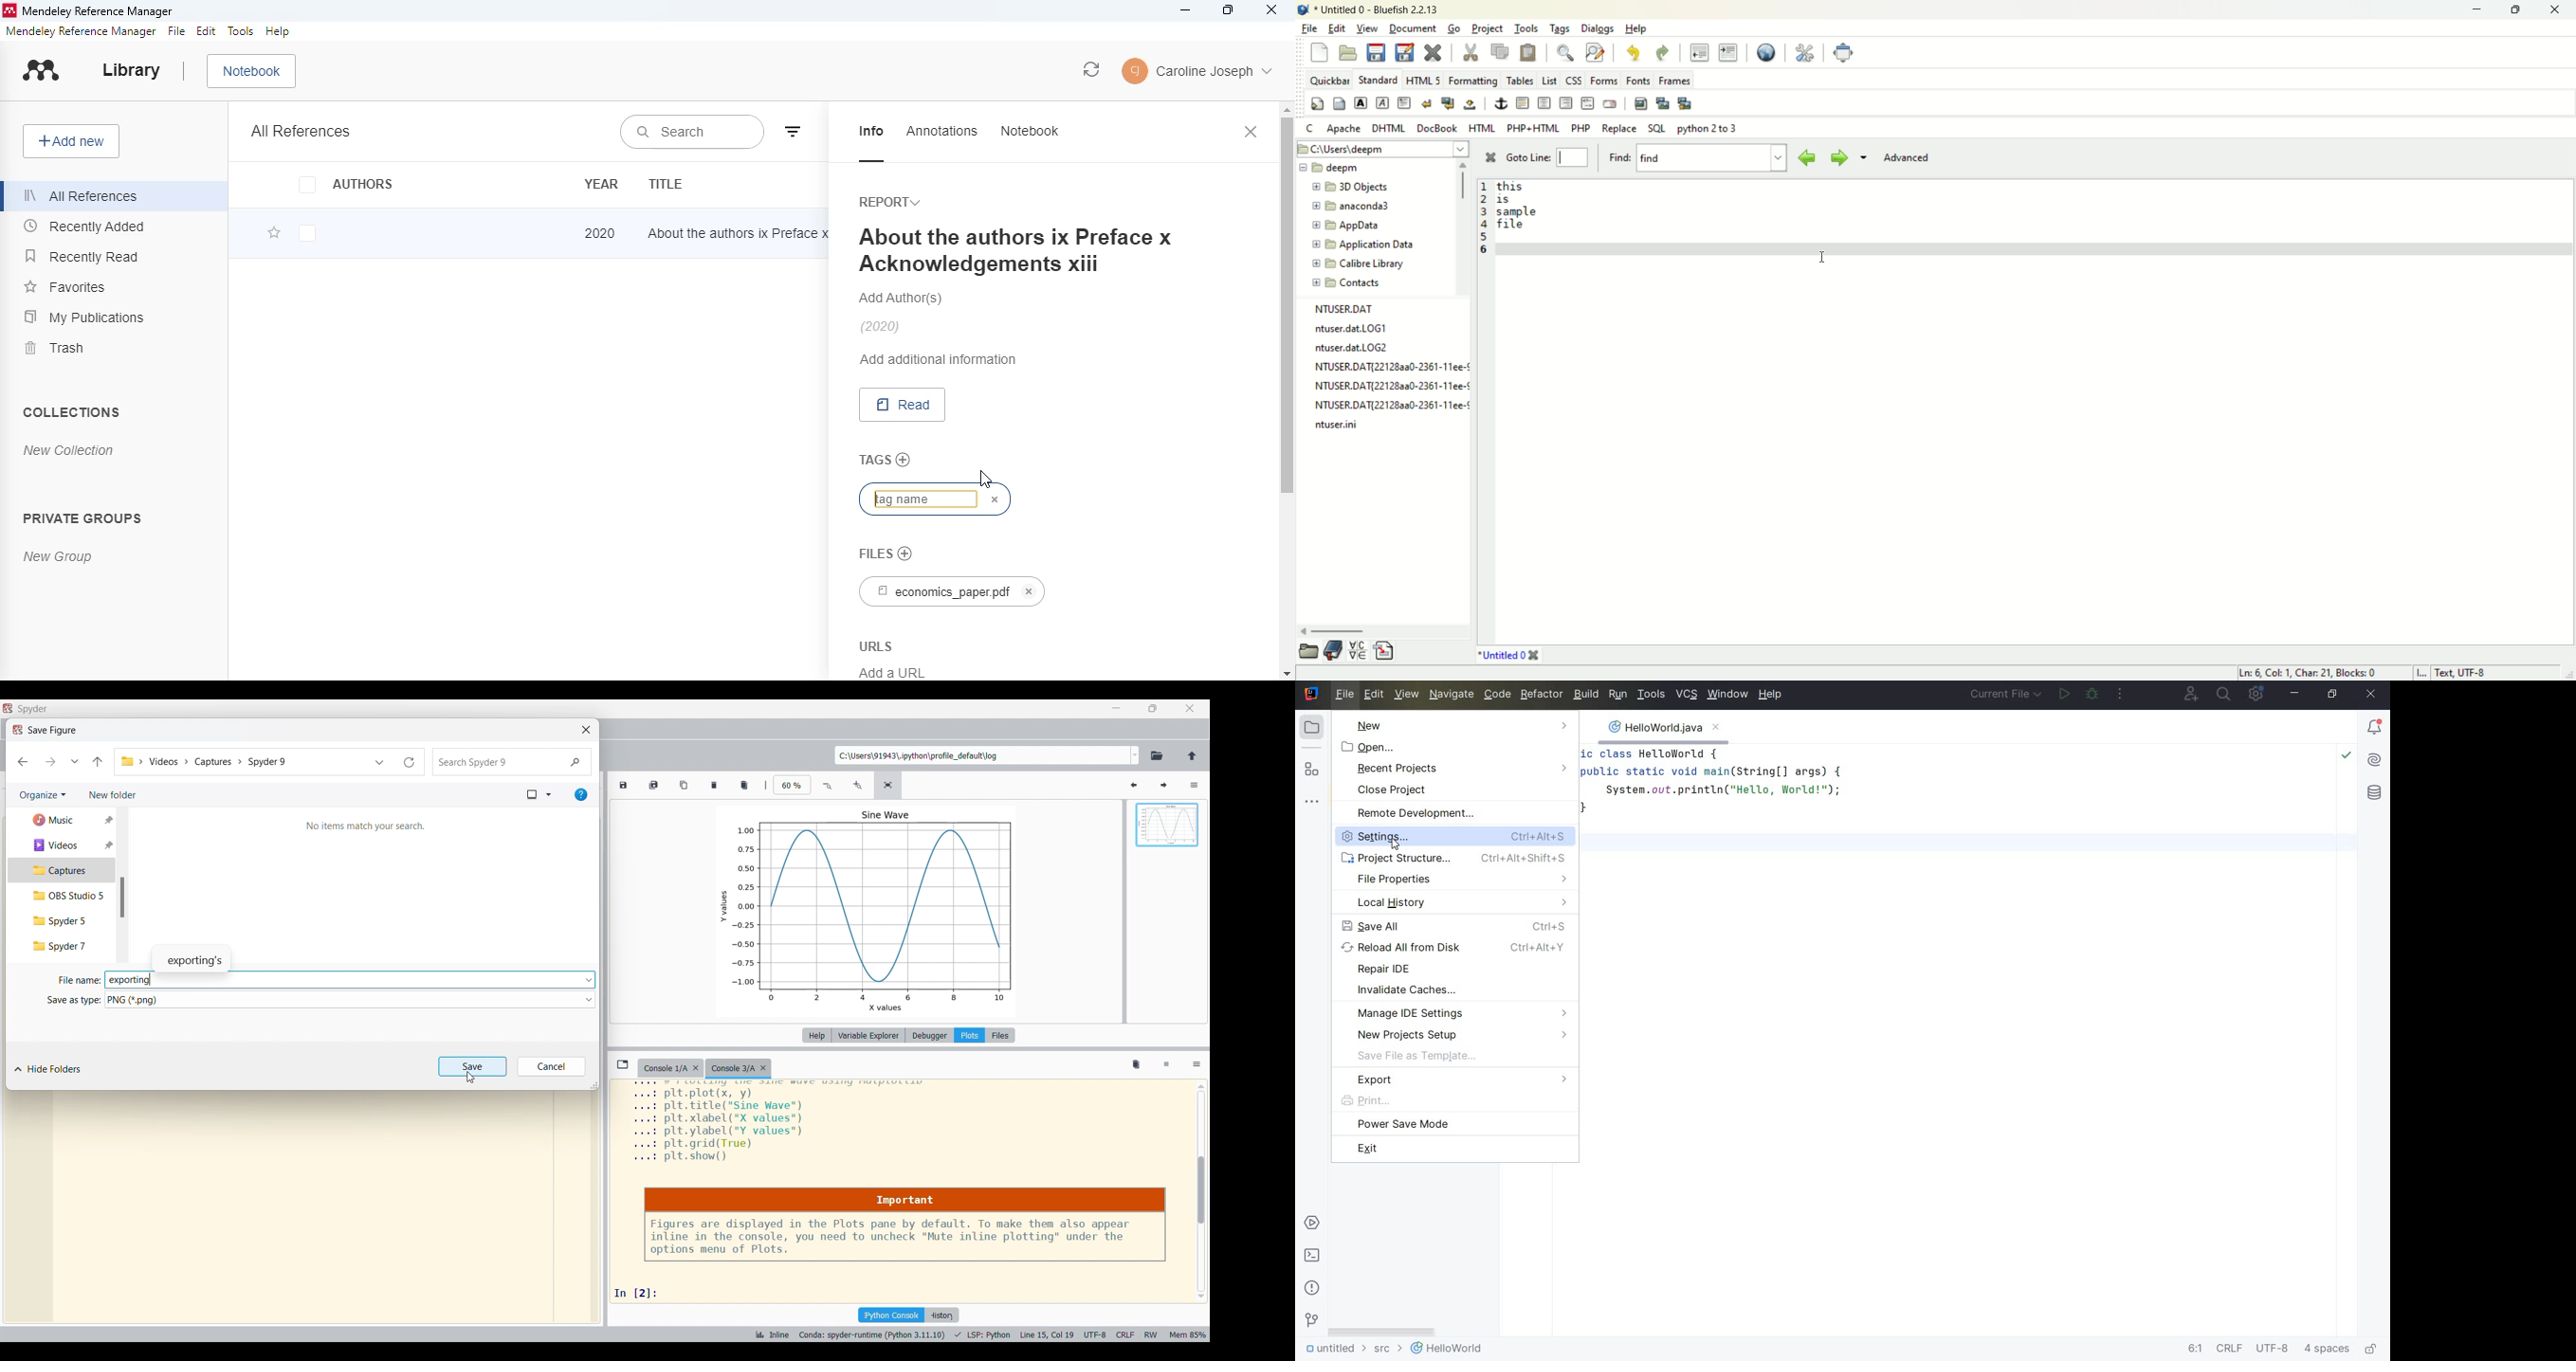  What do you see at coordinates (744, 785) in the screenshot?
I see `Remove all plots` at bounding box center [744, 785].